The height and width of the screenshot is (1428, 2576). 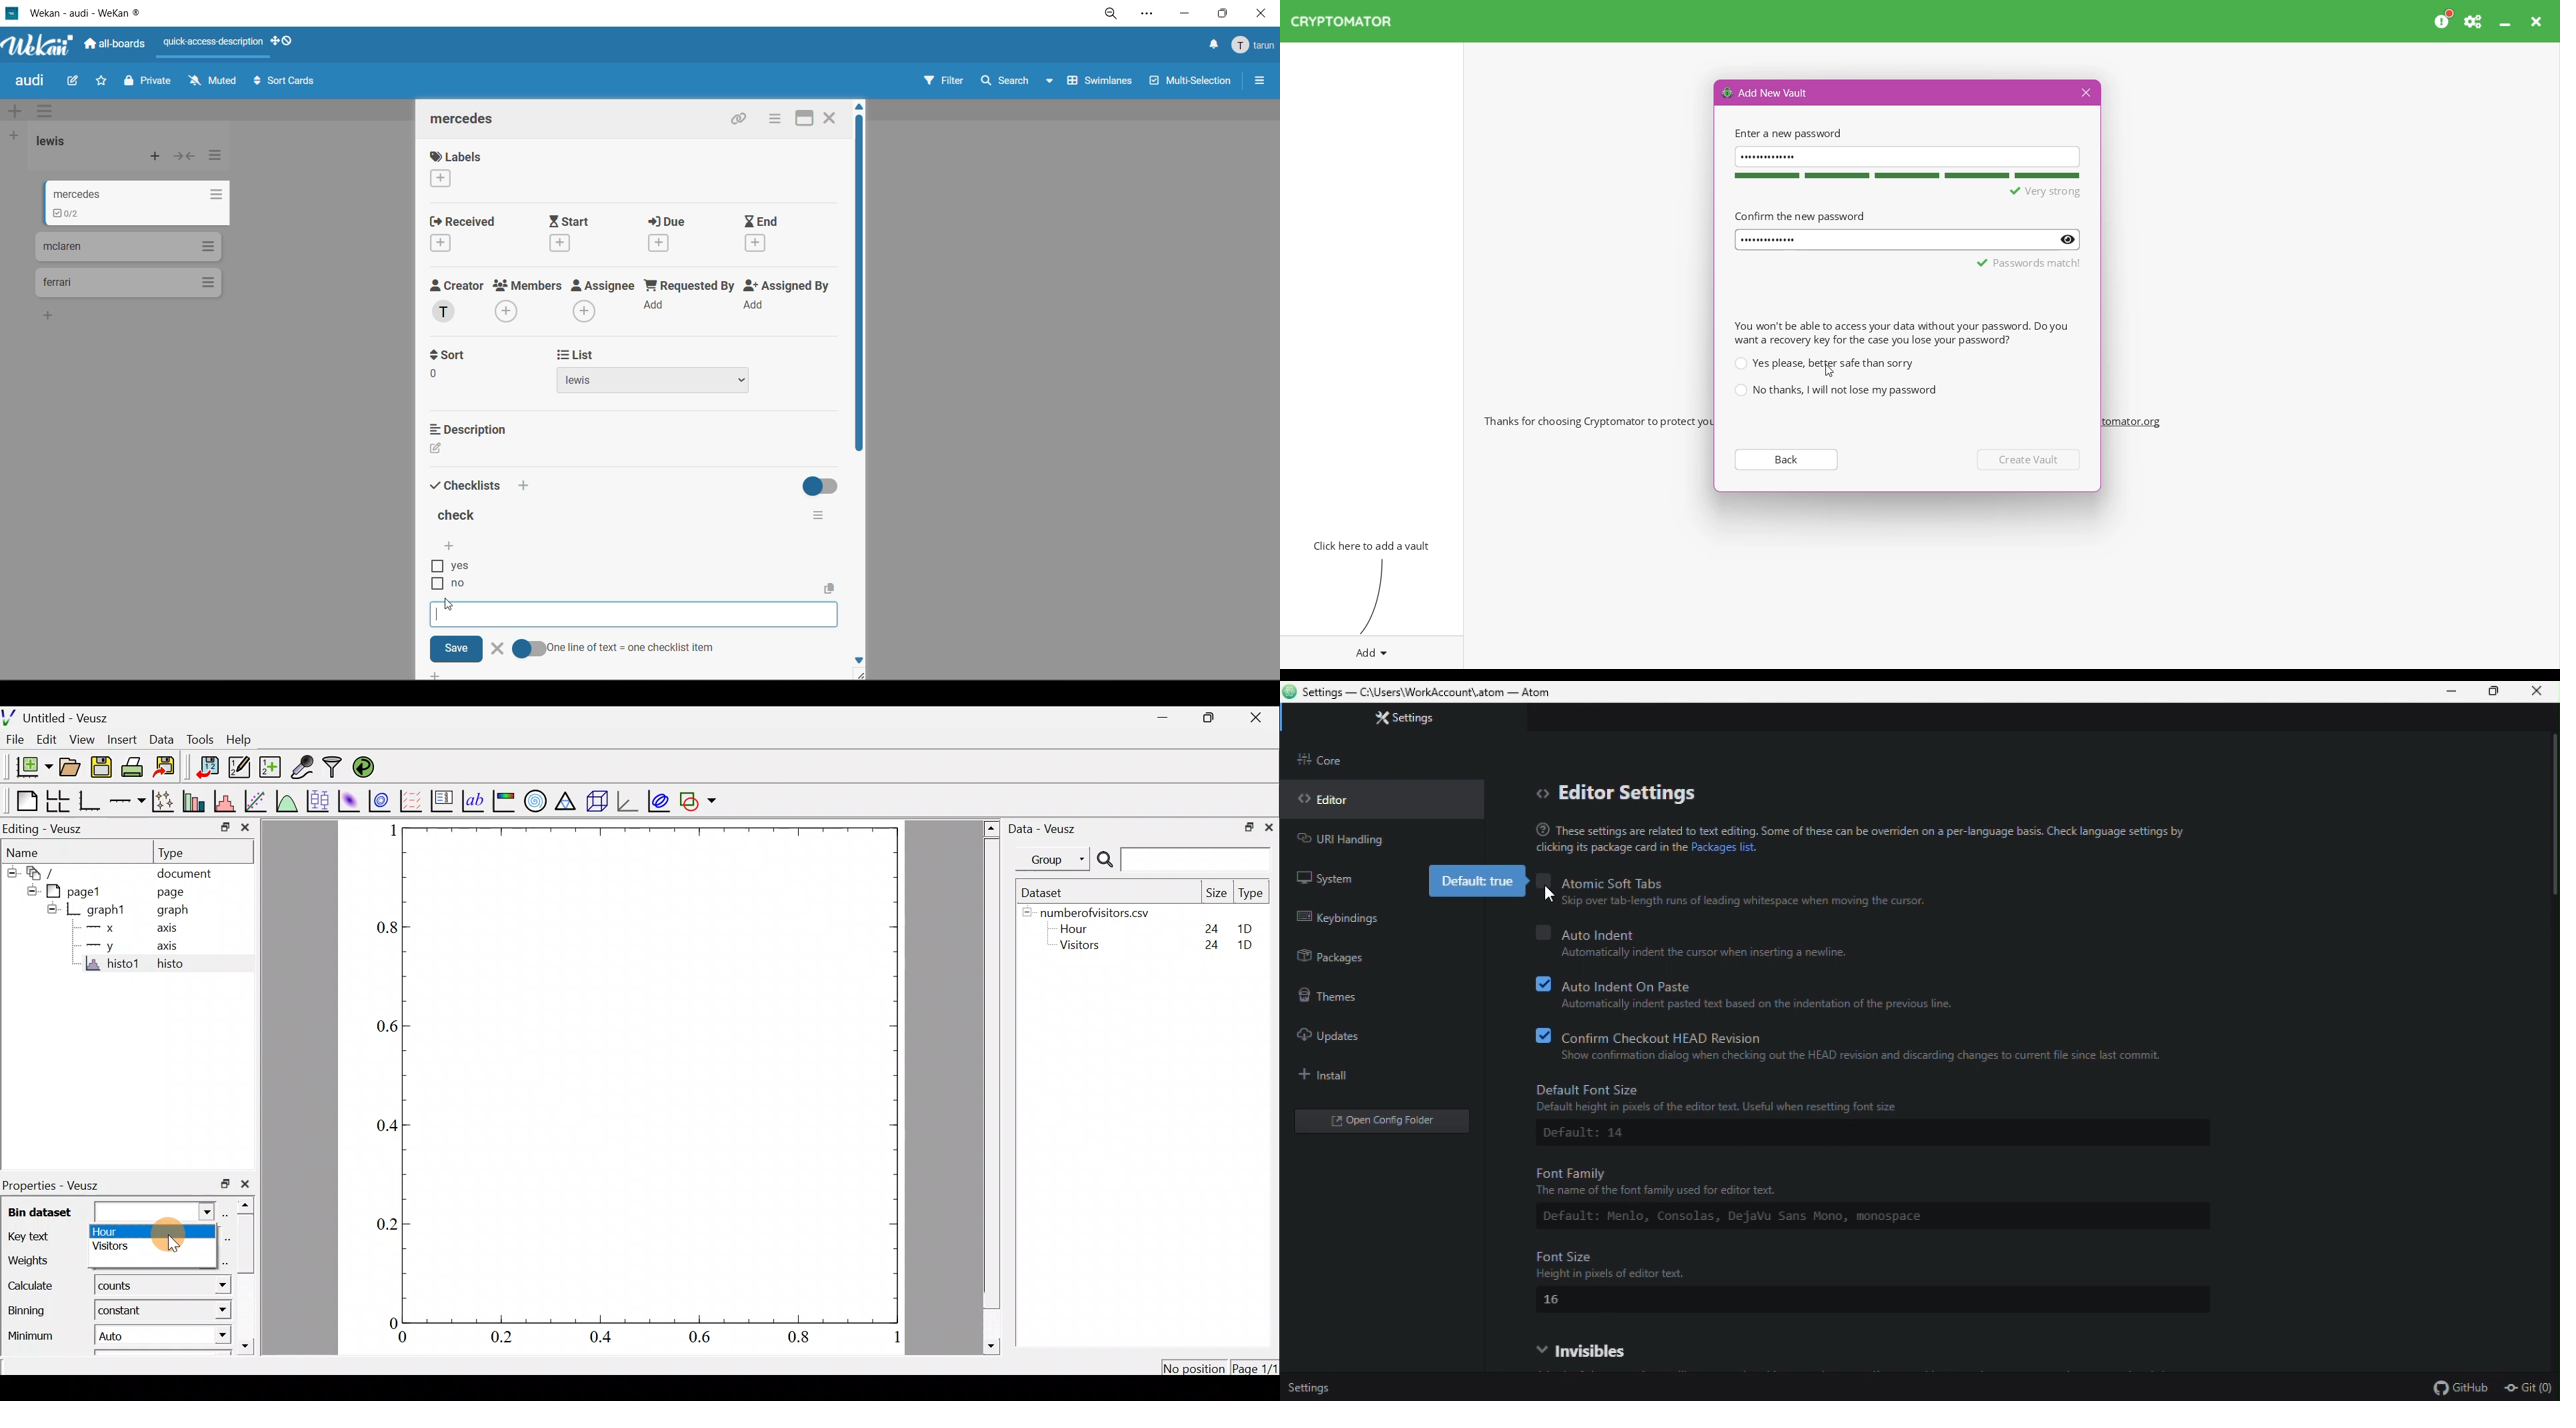 I want to click on add swimlane, so click(x=19, y=111).